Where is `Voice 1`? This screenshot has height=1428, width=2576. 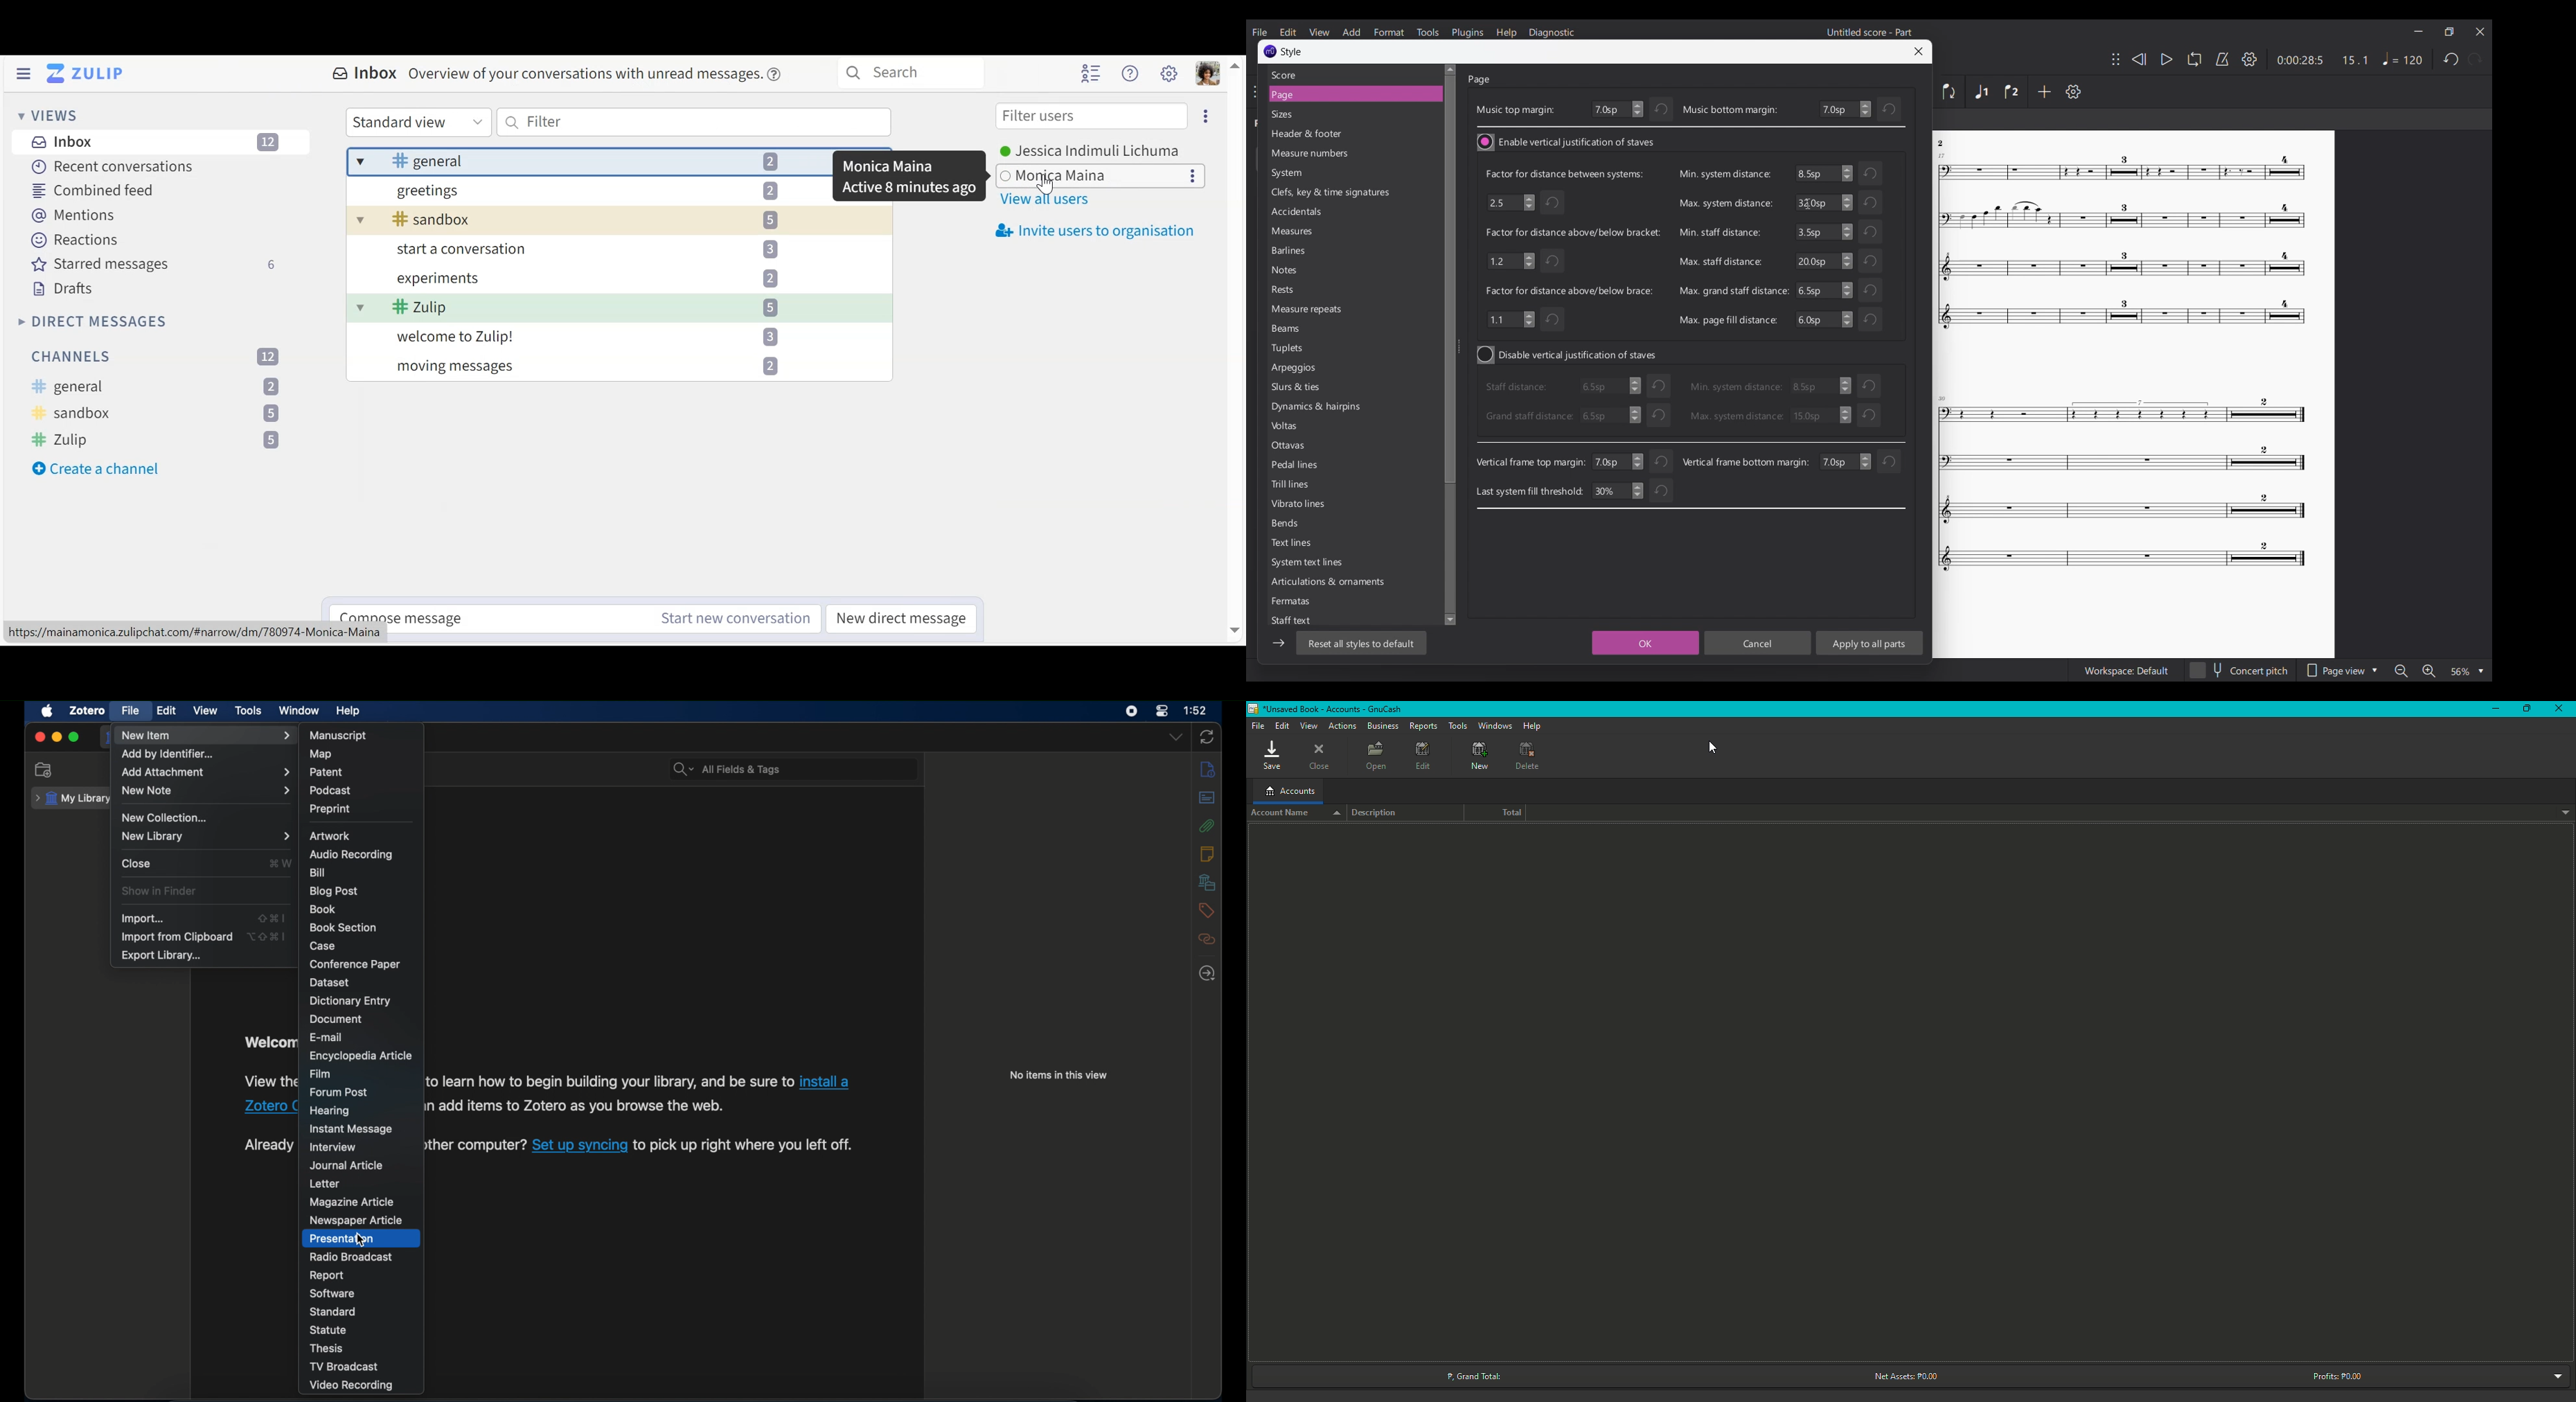
Voice 1 is located at coordinates (1981, 92).